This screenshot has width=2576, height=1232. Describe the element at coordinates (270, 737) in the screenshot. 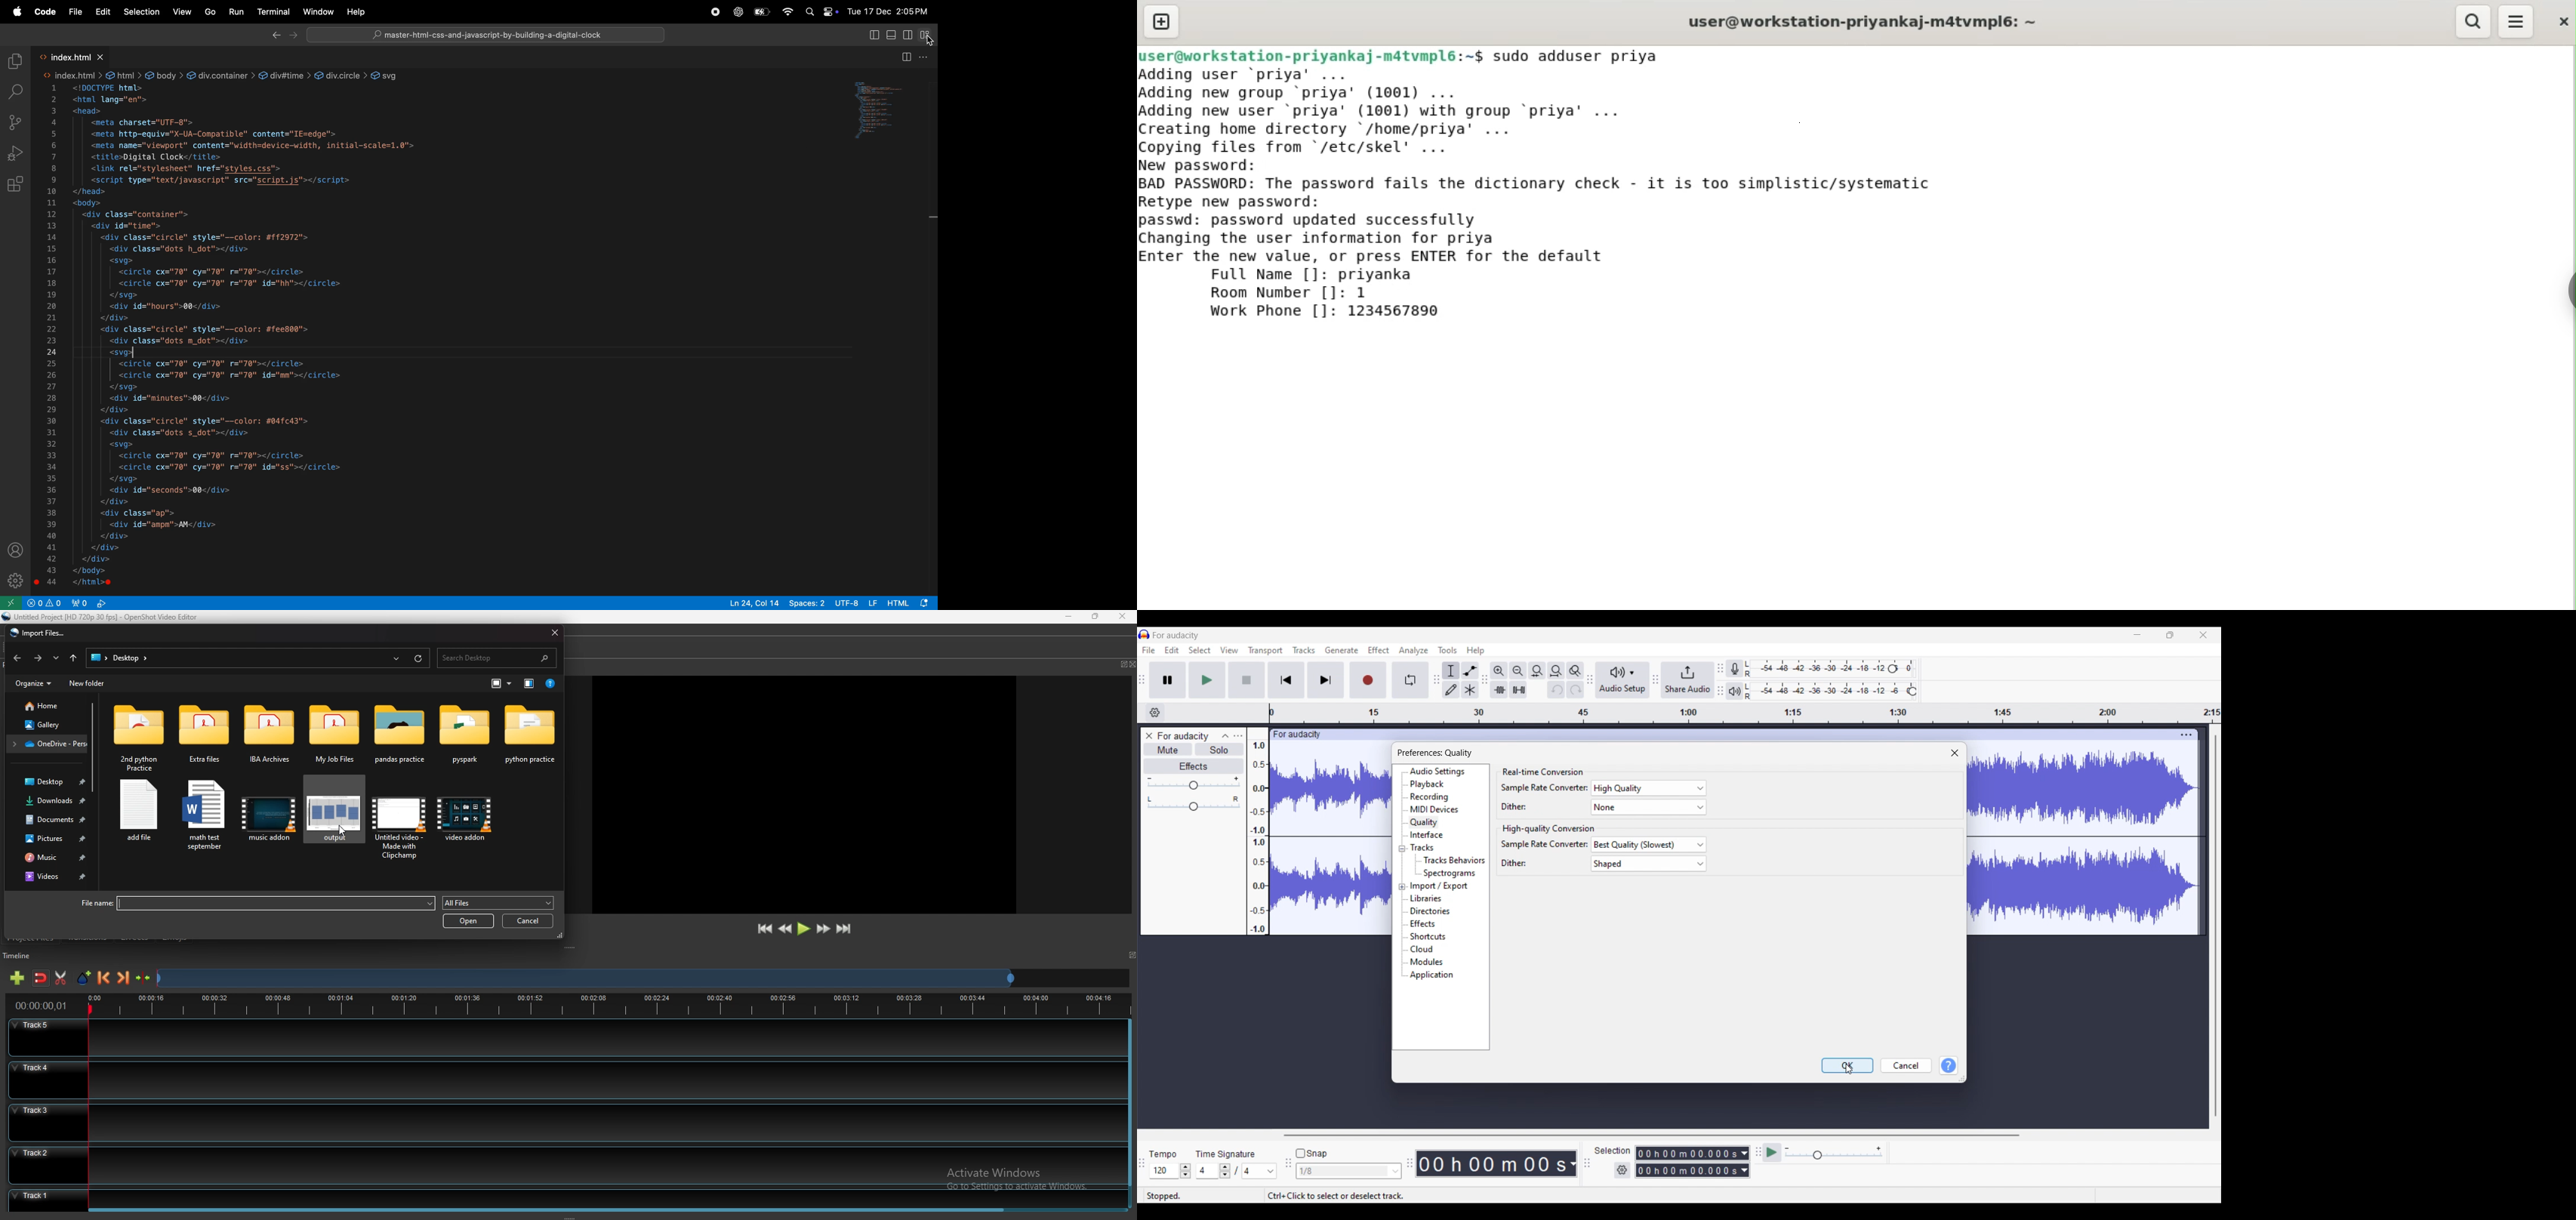

I see `folder` at that location.